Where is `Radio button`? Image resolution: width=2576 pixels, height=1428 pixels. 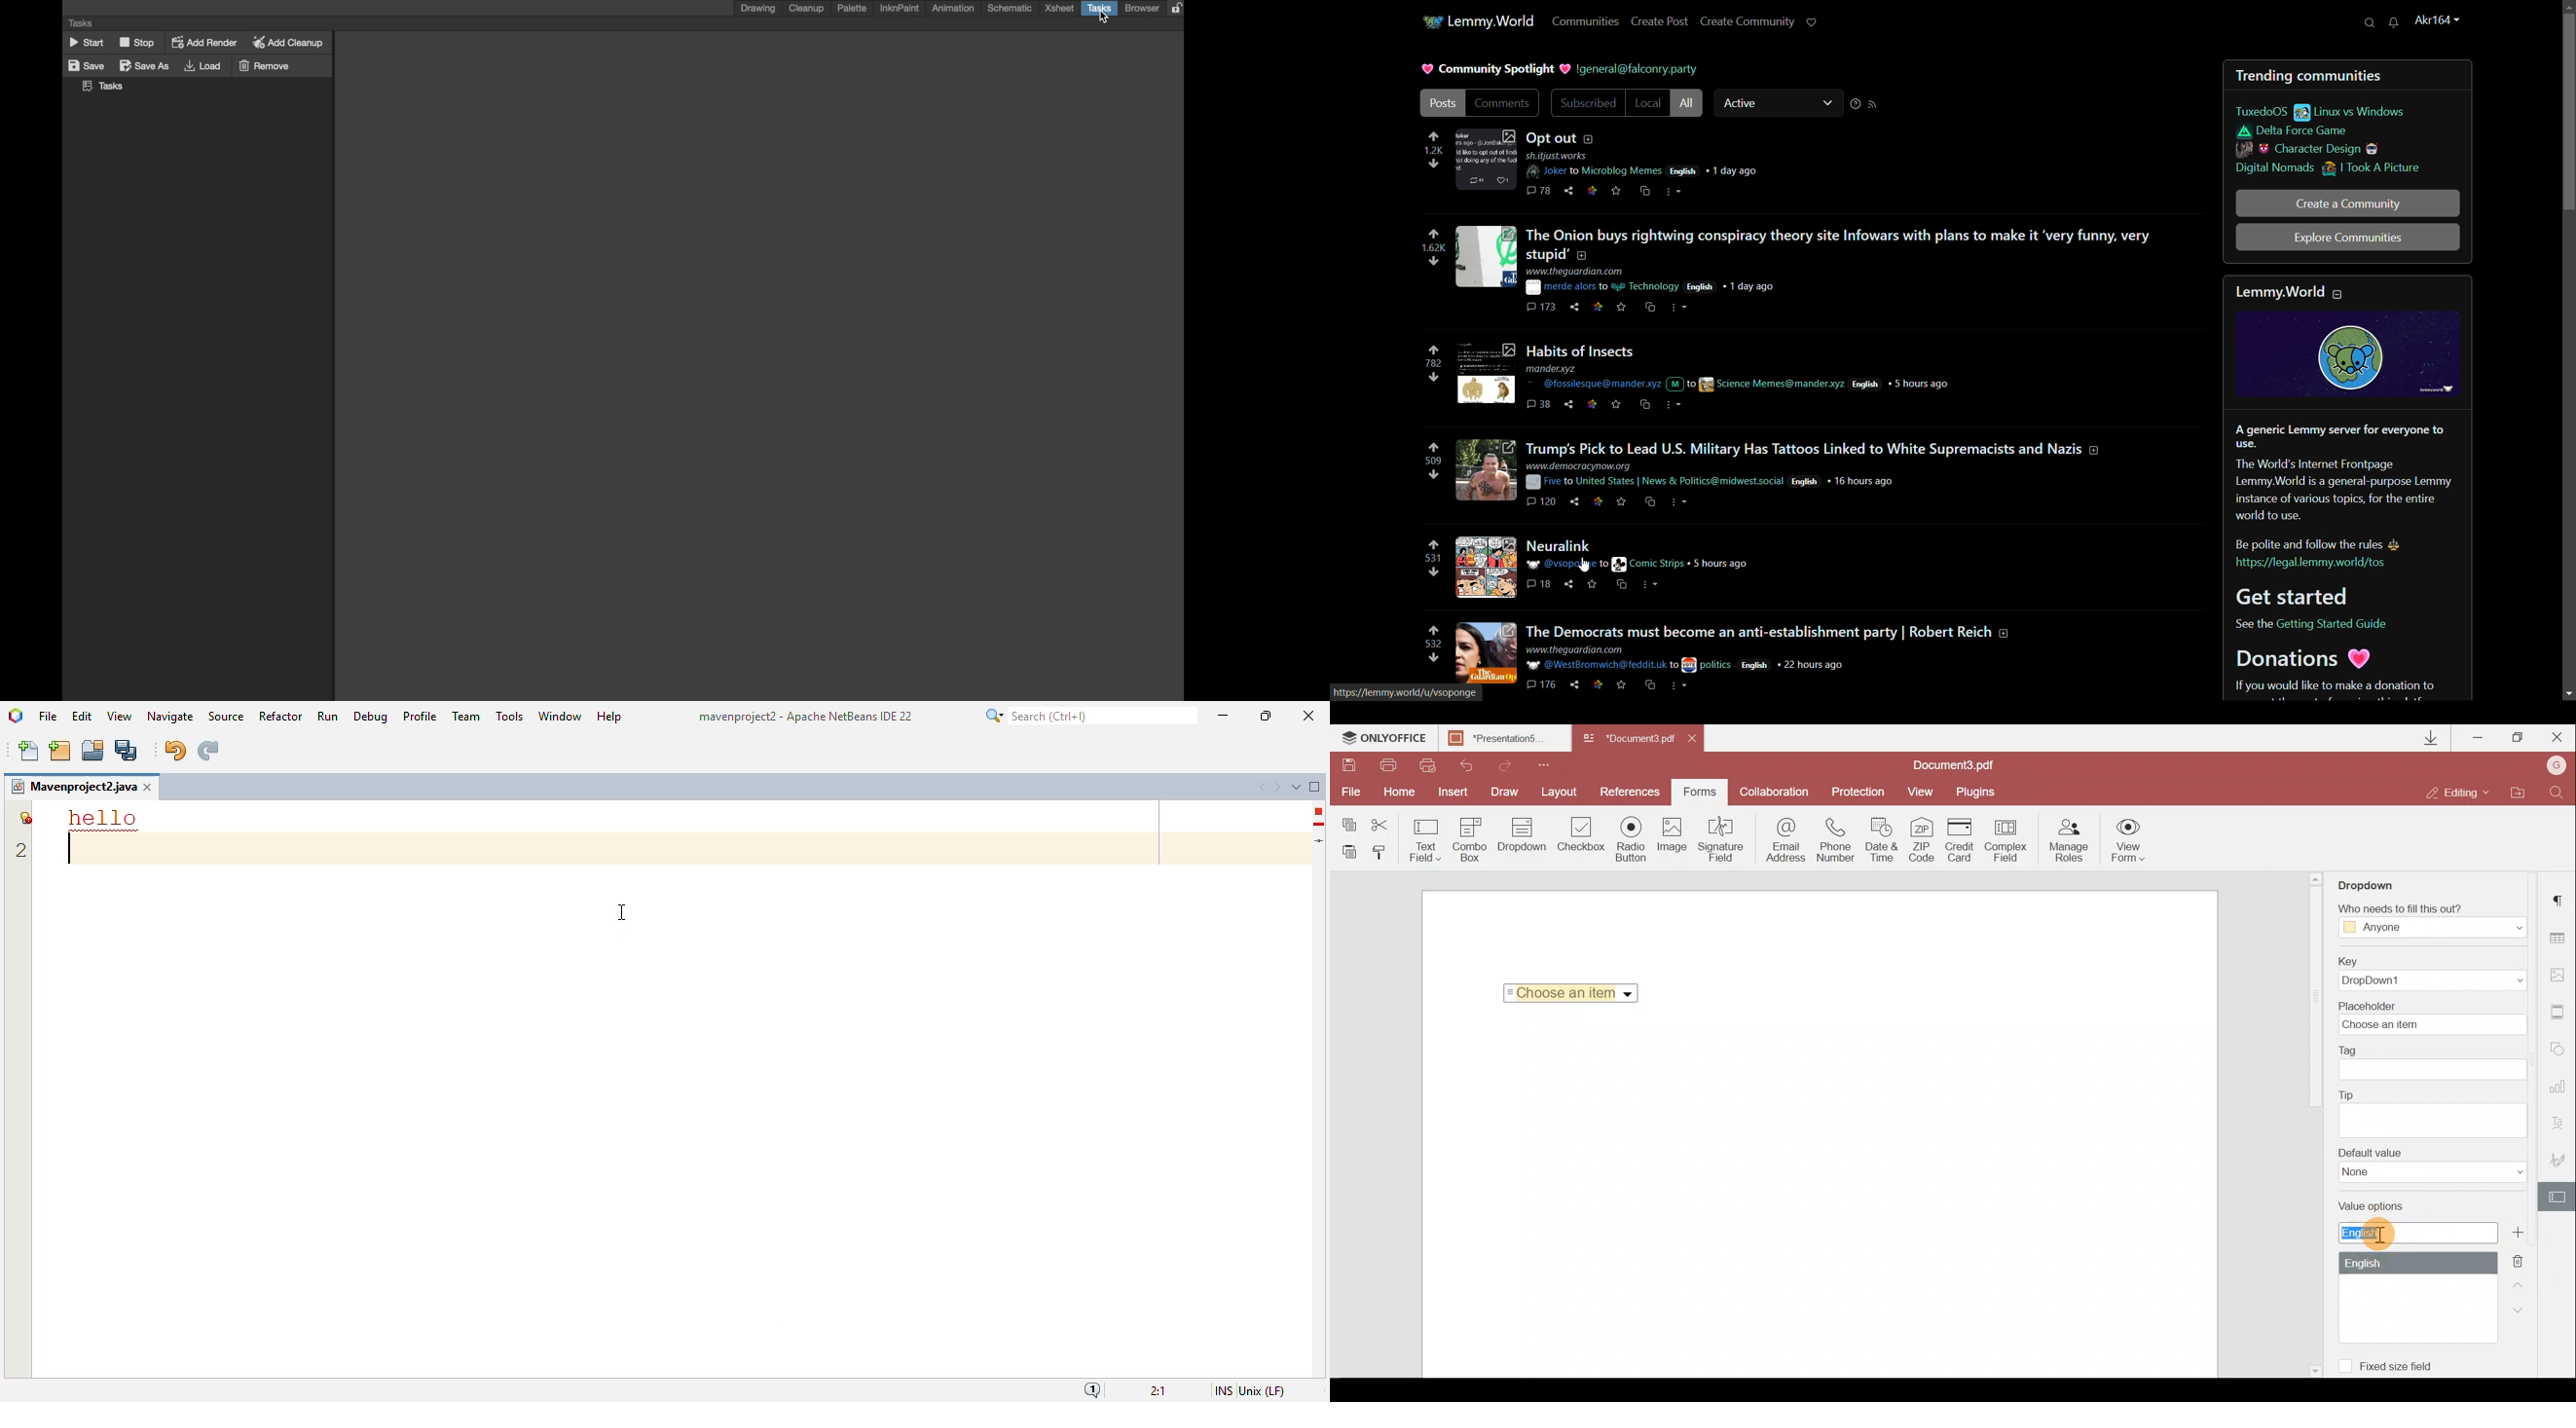
Radio button is located at coordinates (1631, 839).